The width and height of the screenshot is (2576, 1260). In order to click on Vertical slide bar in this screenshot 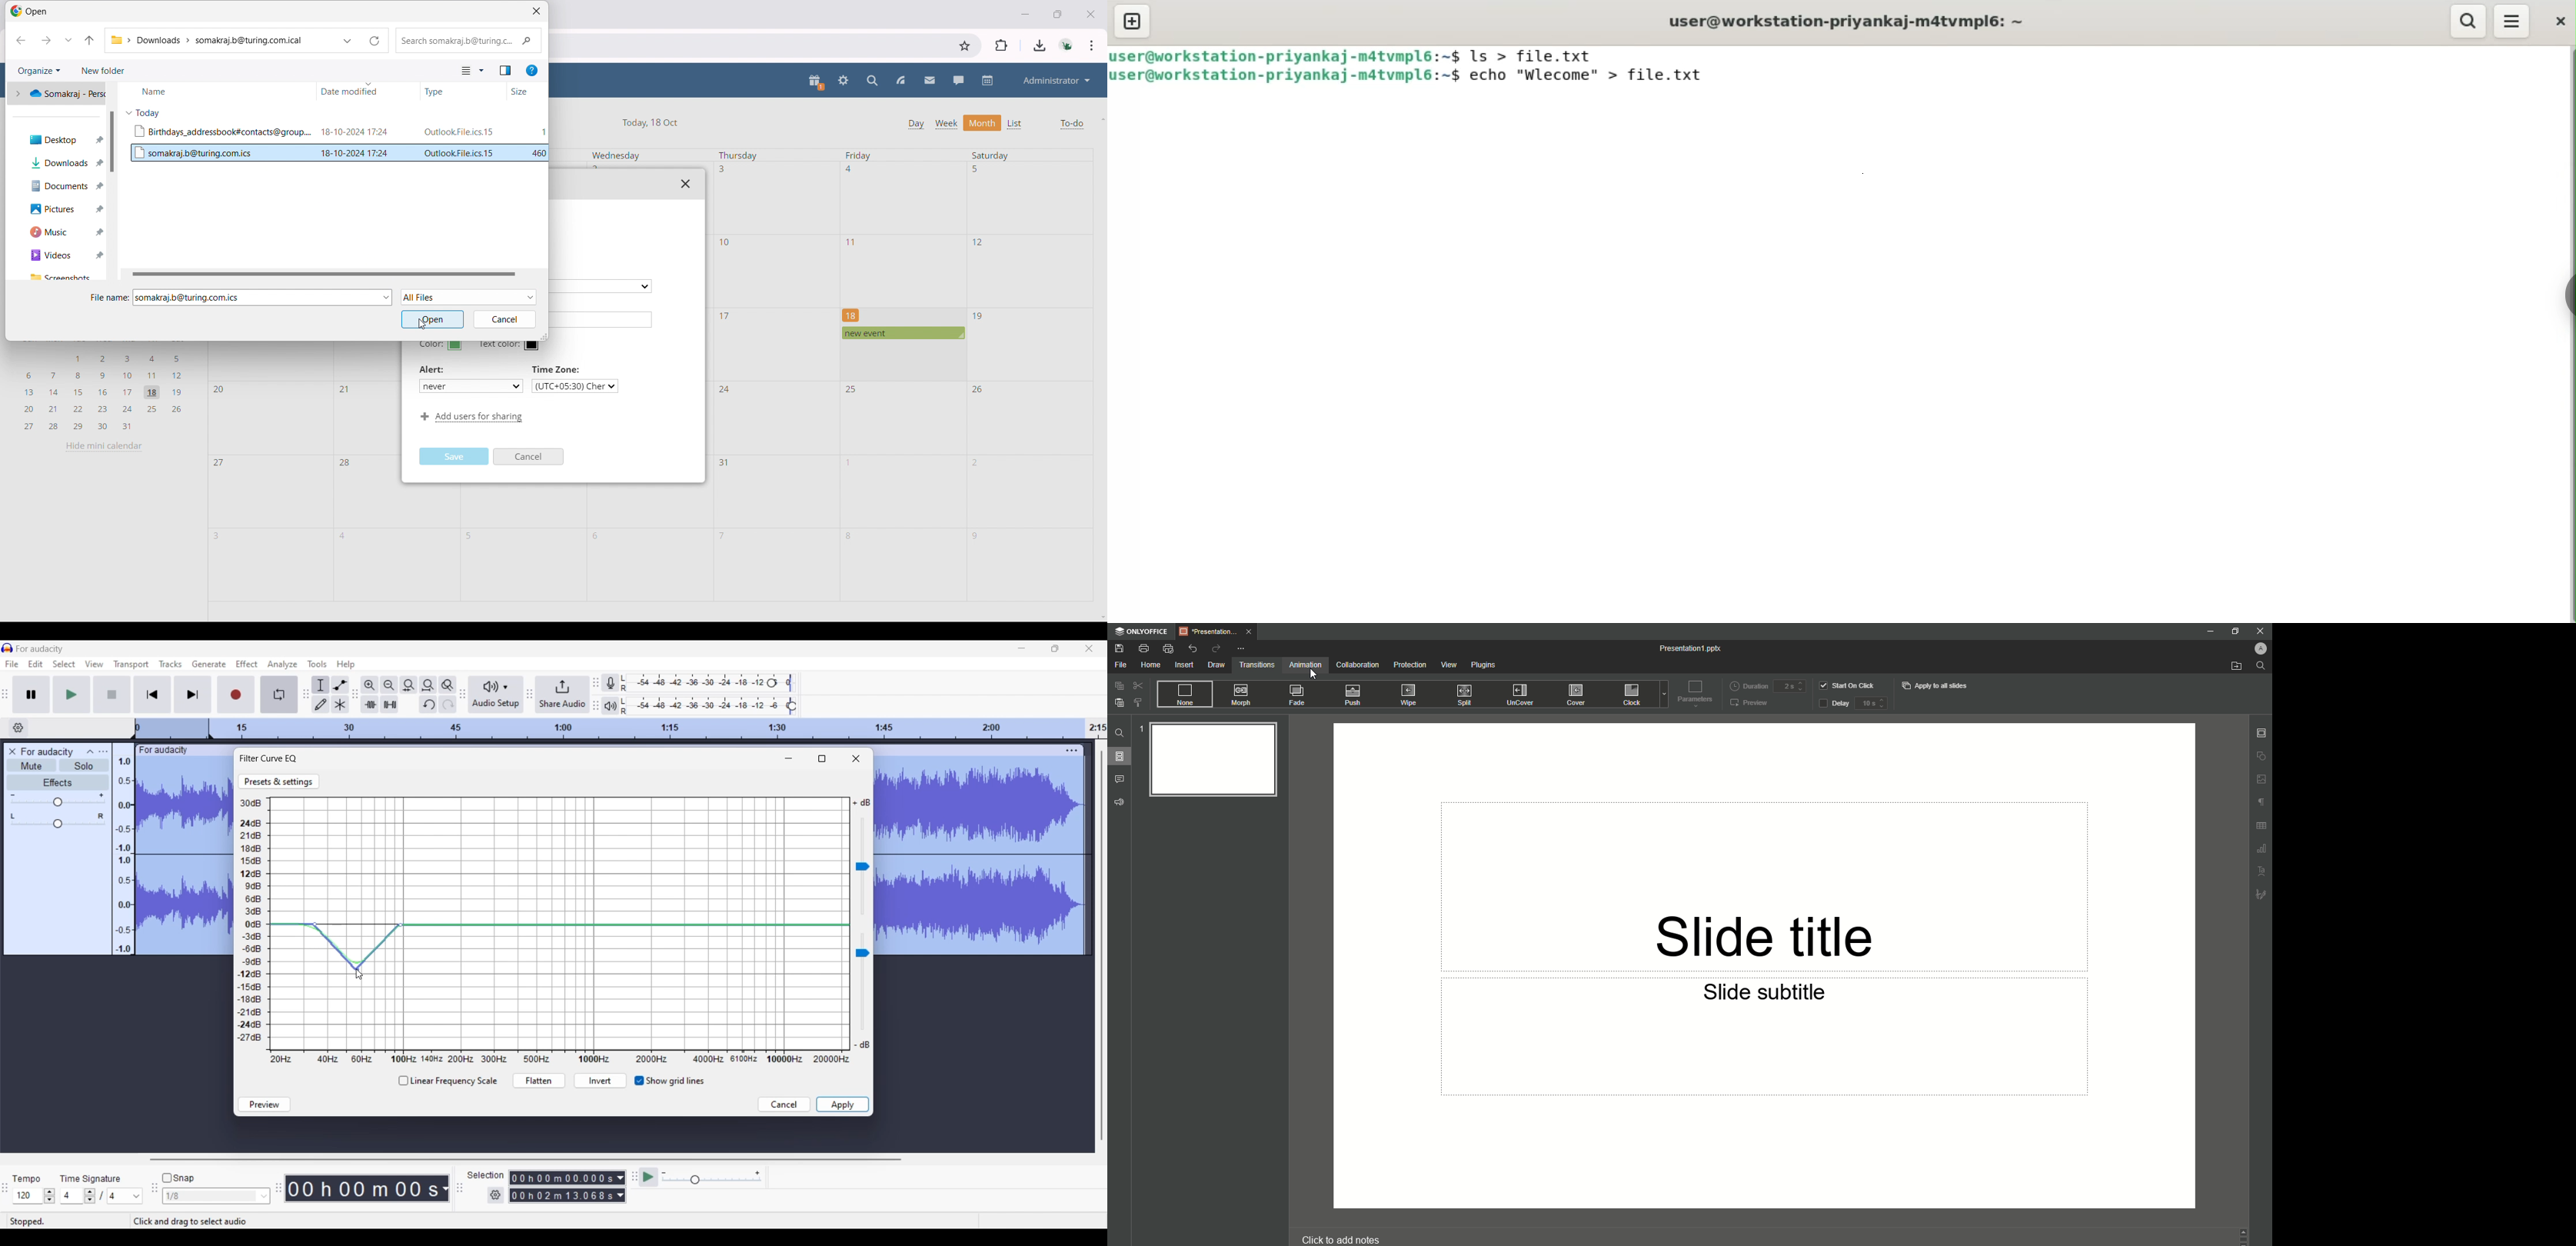, I will do `click(1102, 945)`.